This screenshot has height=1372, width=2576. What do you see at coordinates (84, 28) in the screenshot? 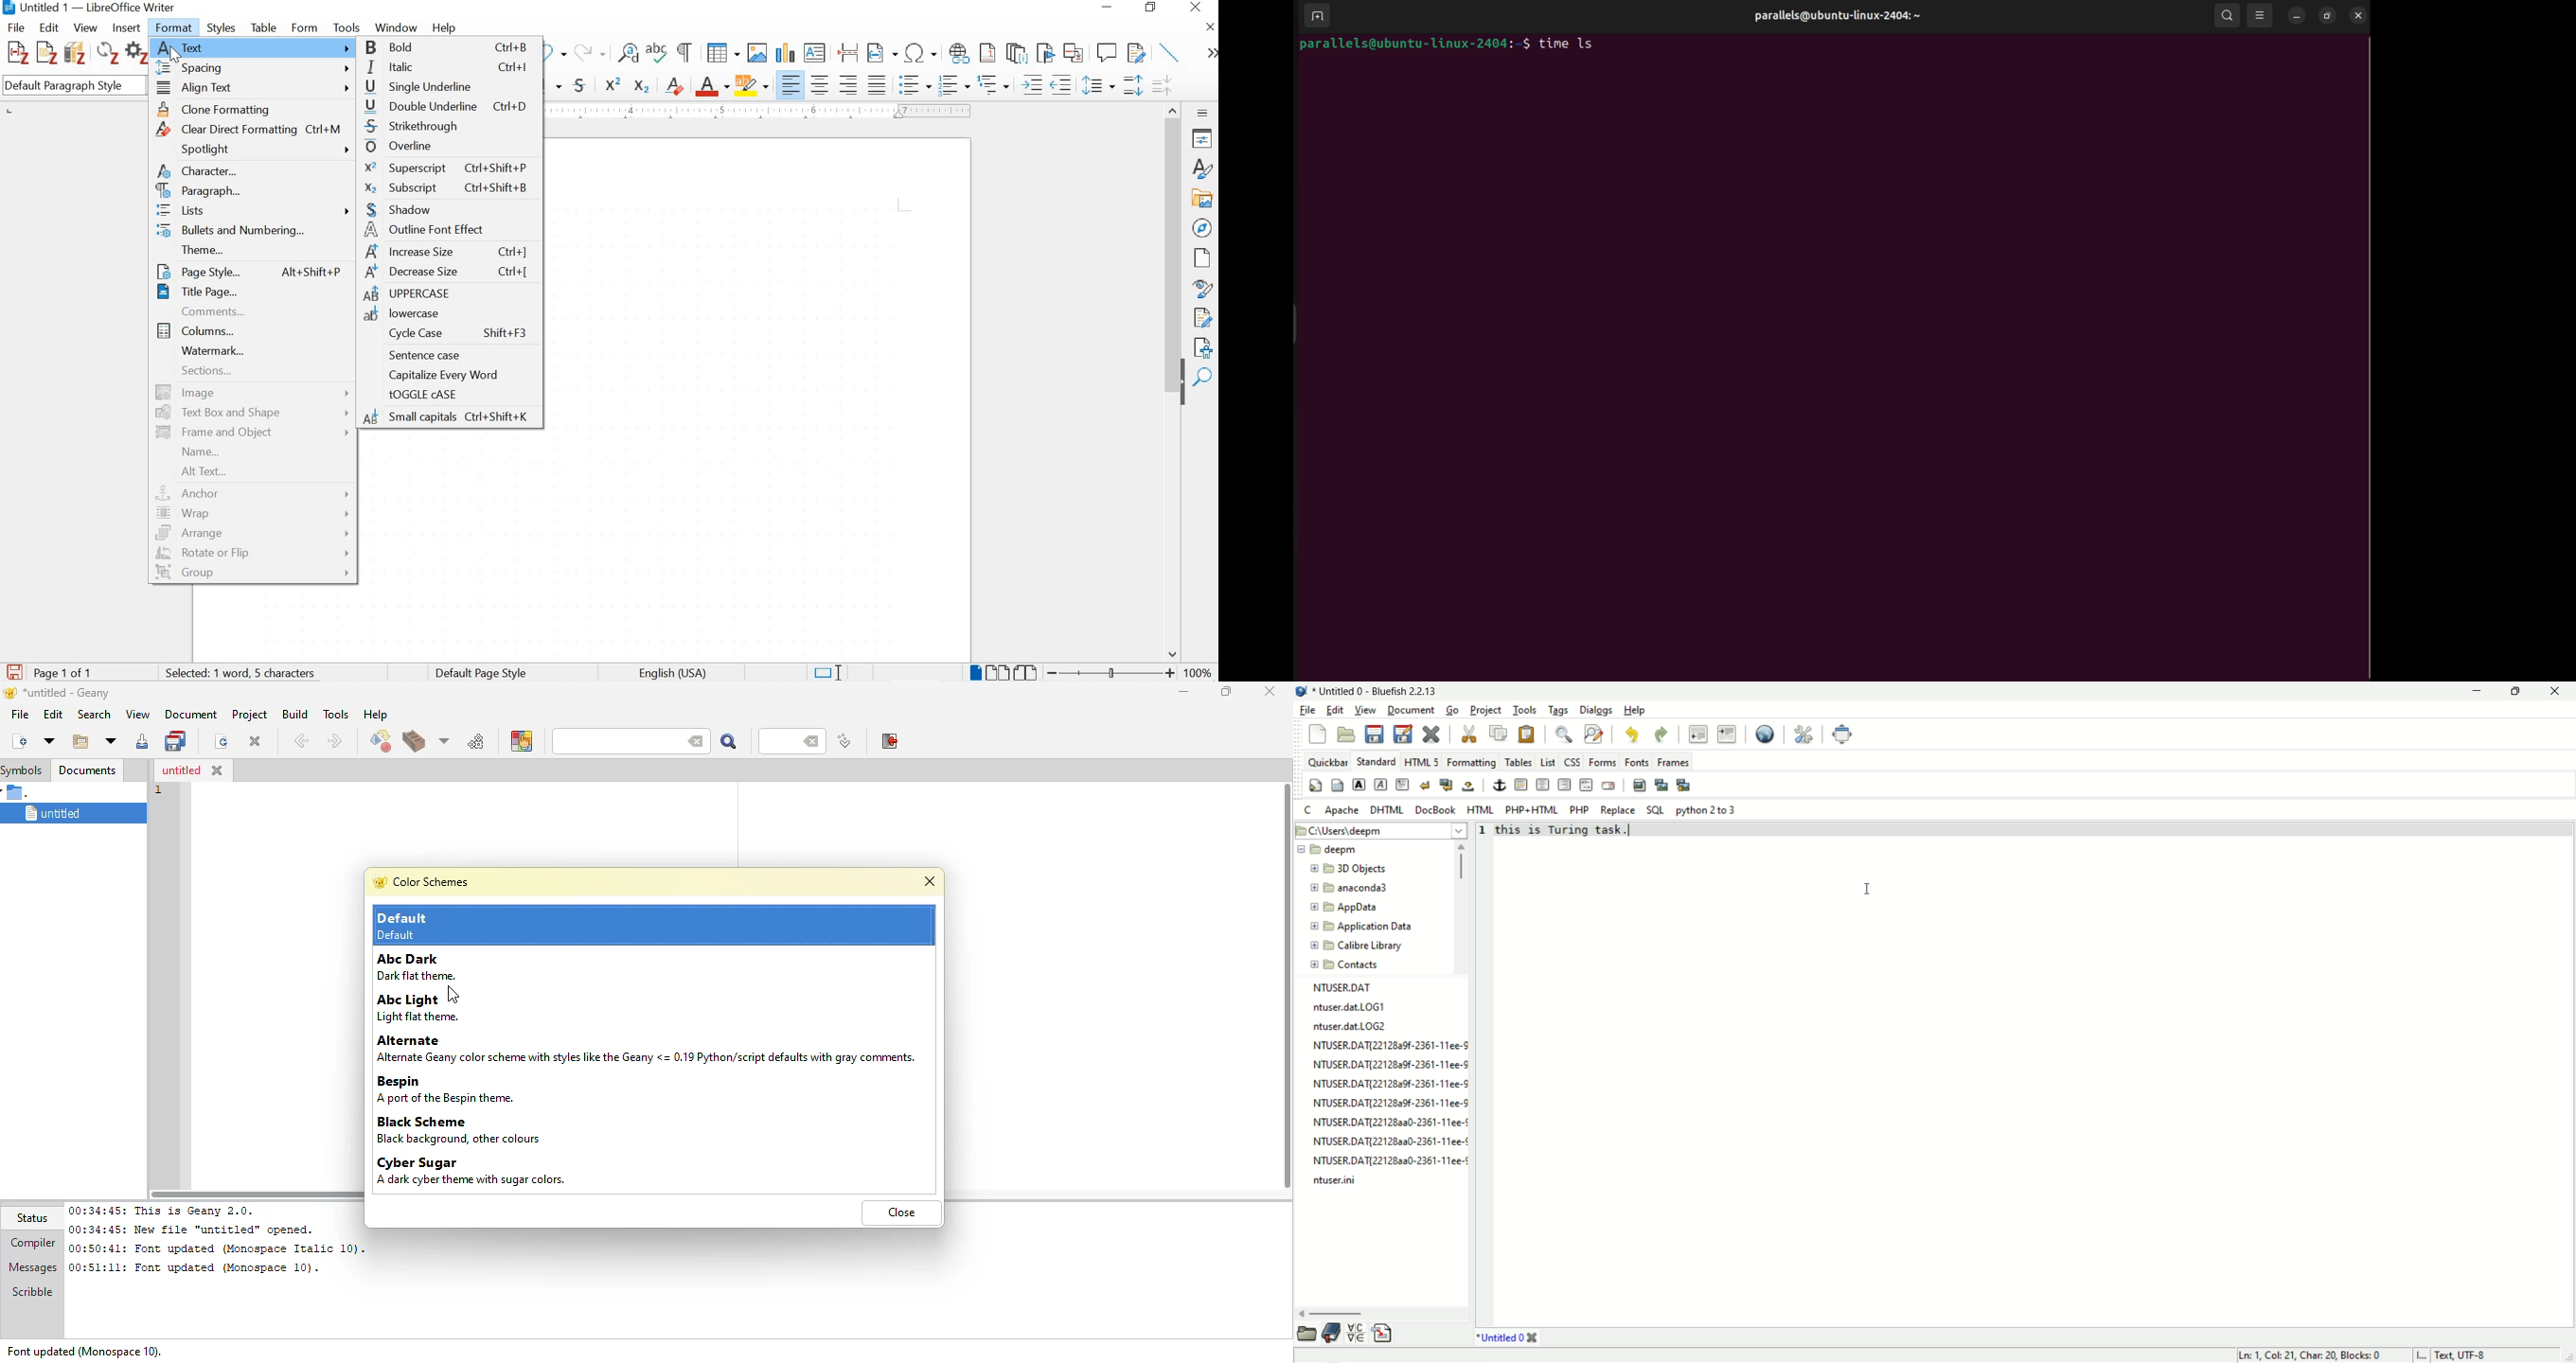
I see `view` at bounding box center [84, 28].